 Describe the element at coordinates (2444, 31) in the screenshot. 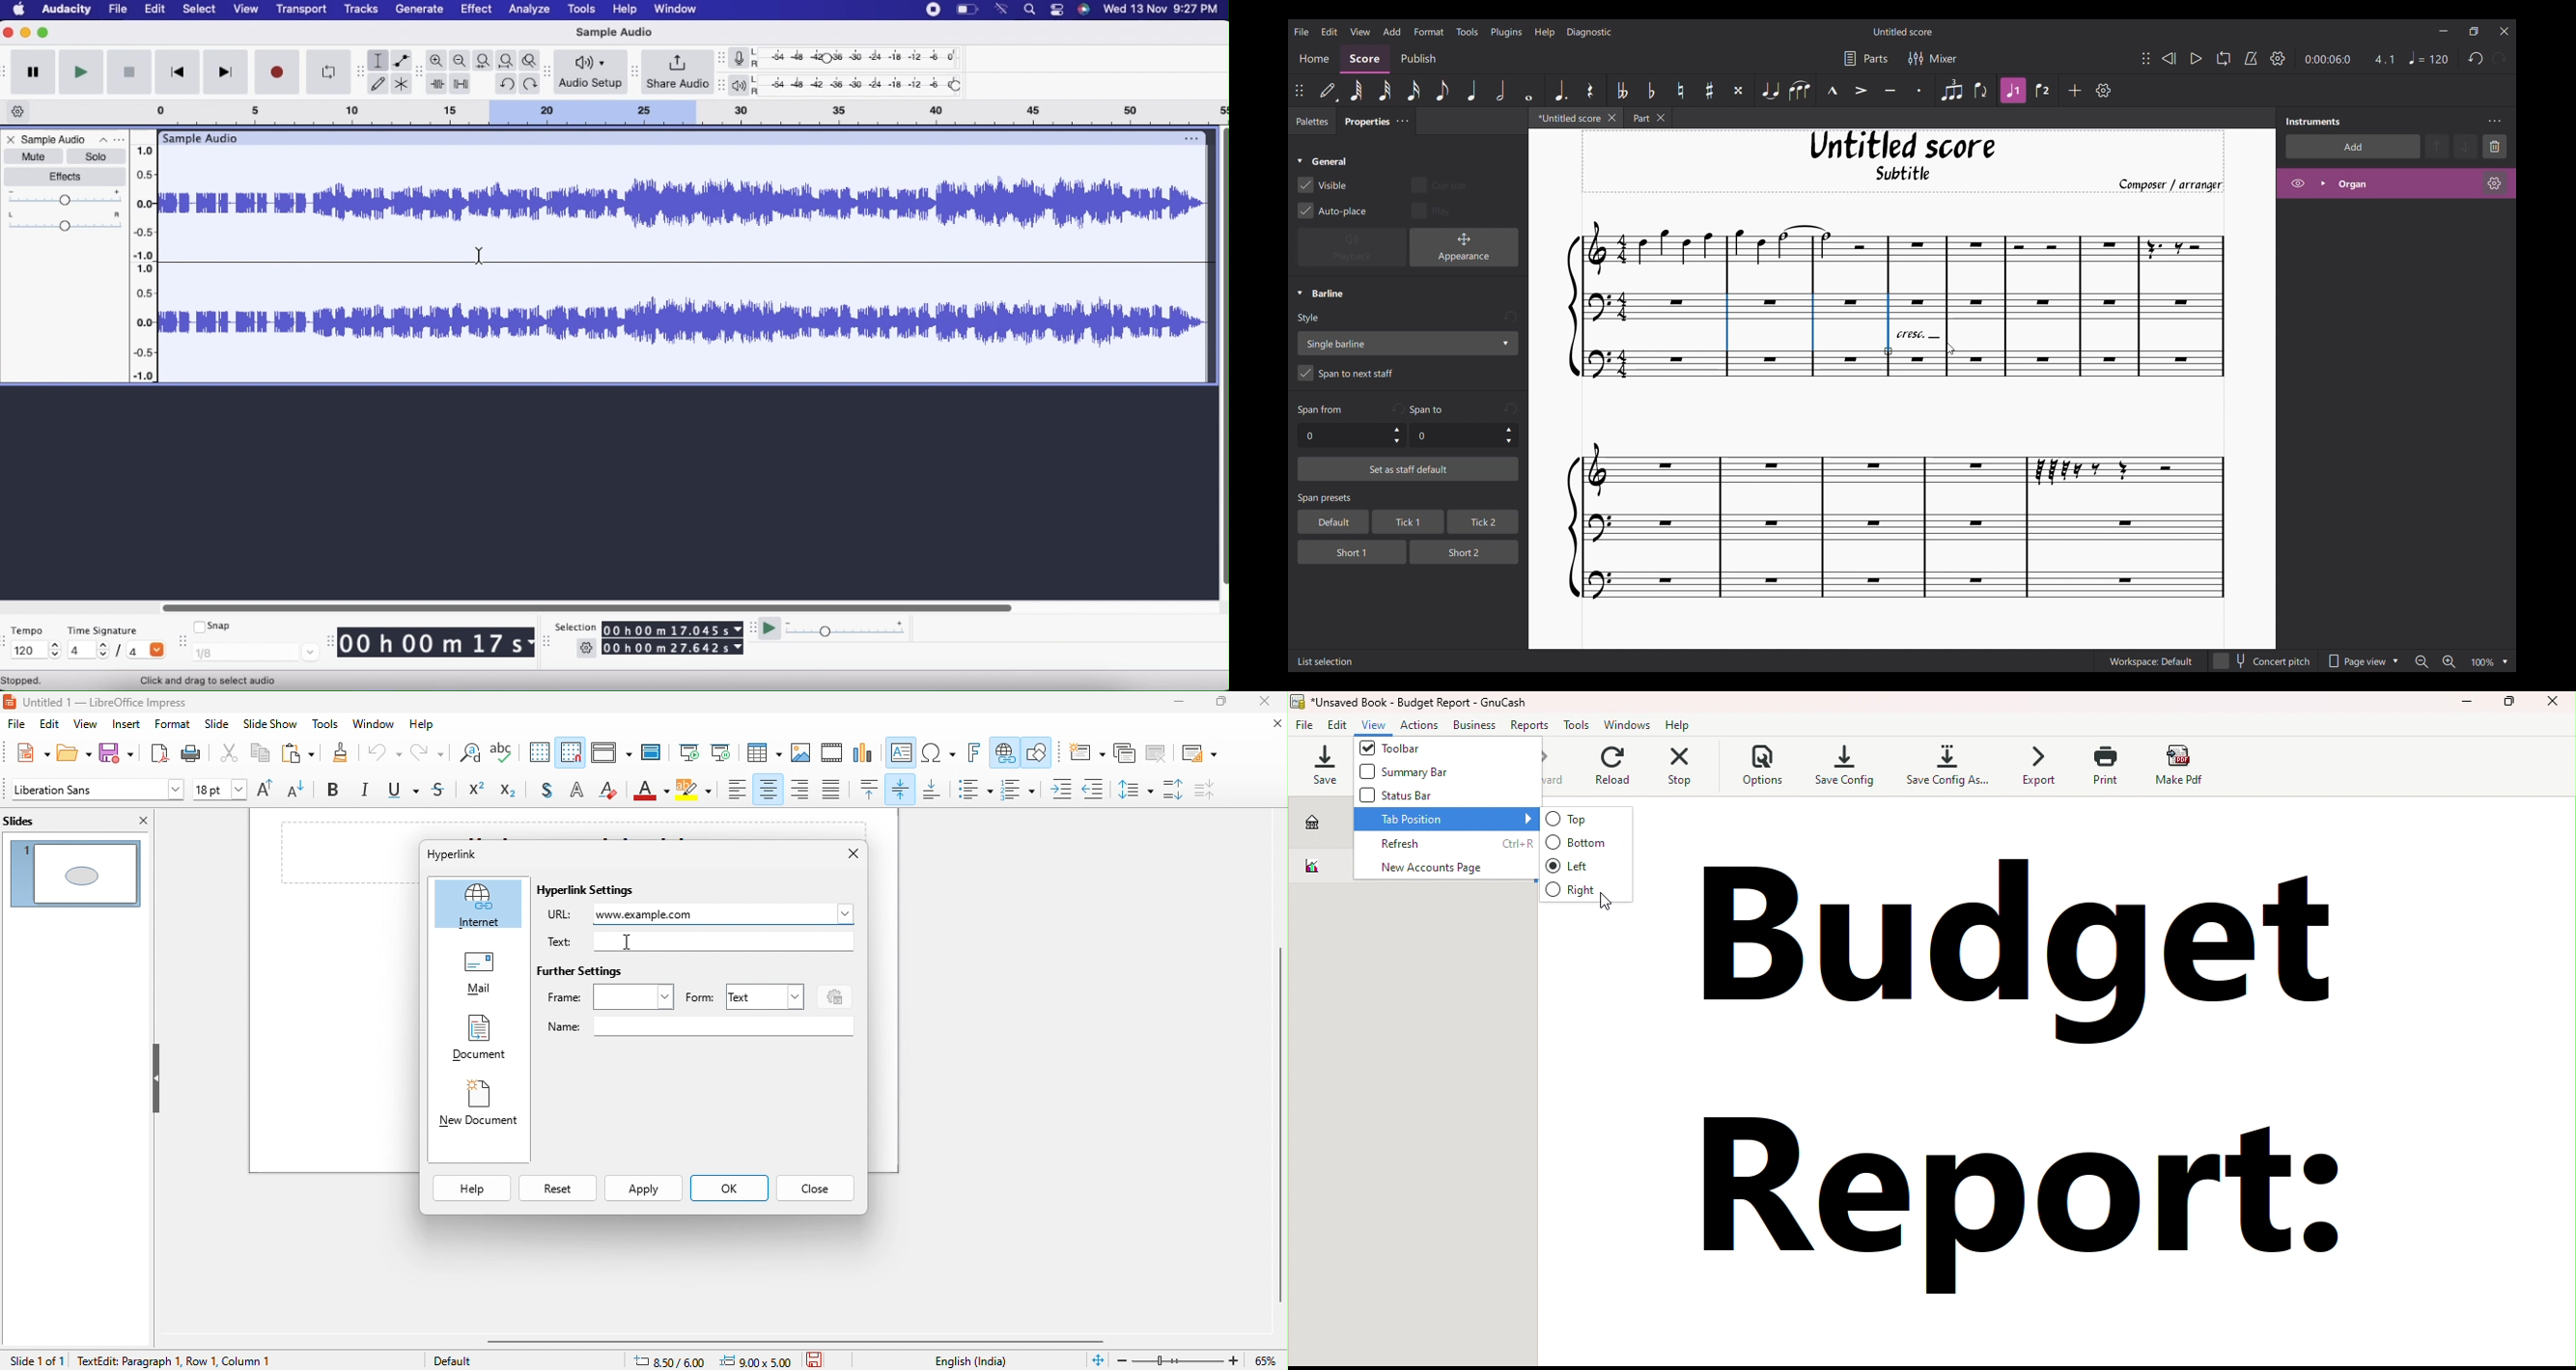

I see `Minimize` at that location.